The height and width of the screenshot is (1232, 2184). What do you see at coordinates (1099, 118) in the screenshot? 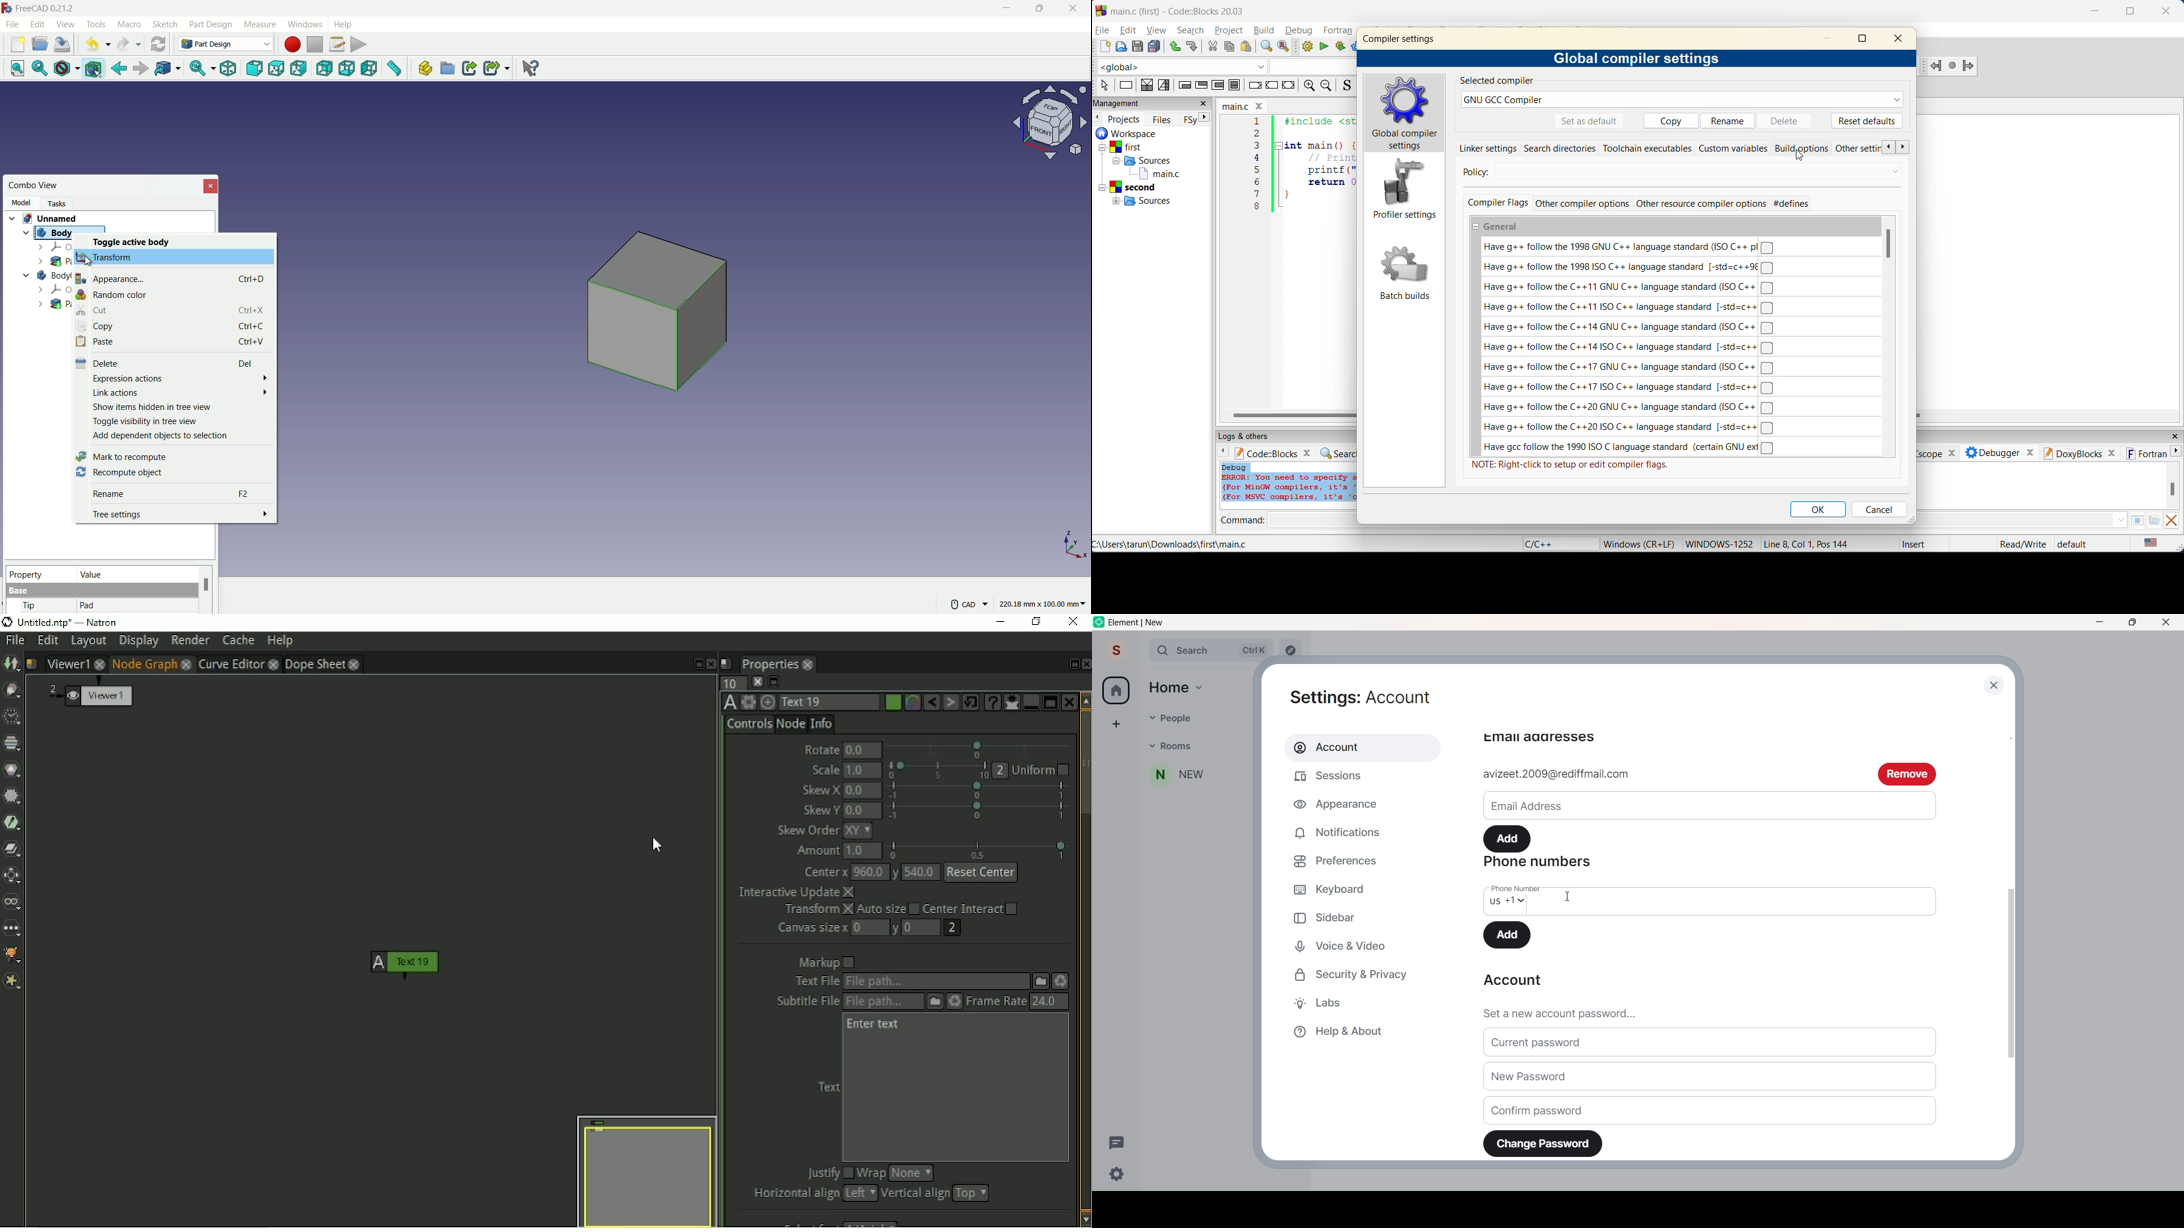
I see `previous` at bounding box center [1099, 118].